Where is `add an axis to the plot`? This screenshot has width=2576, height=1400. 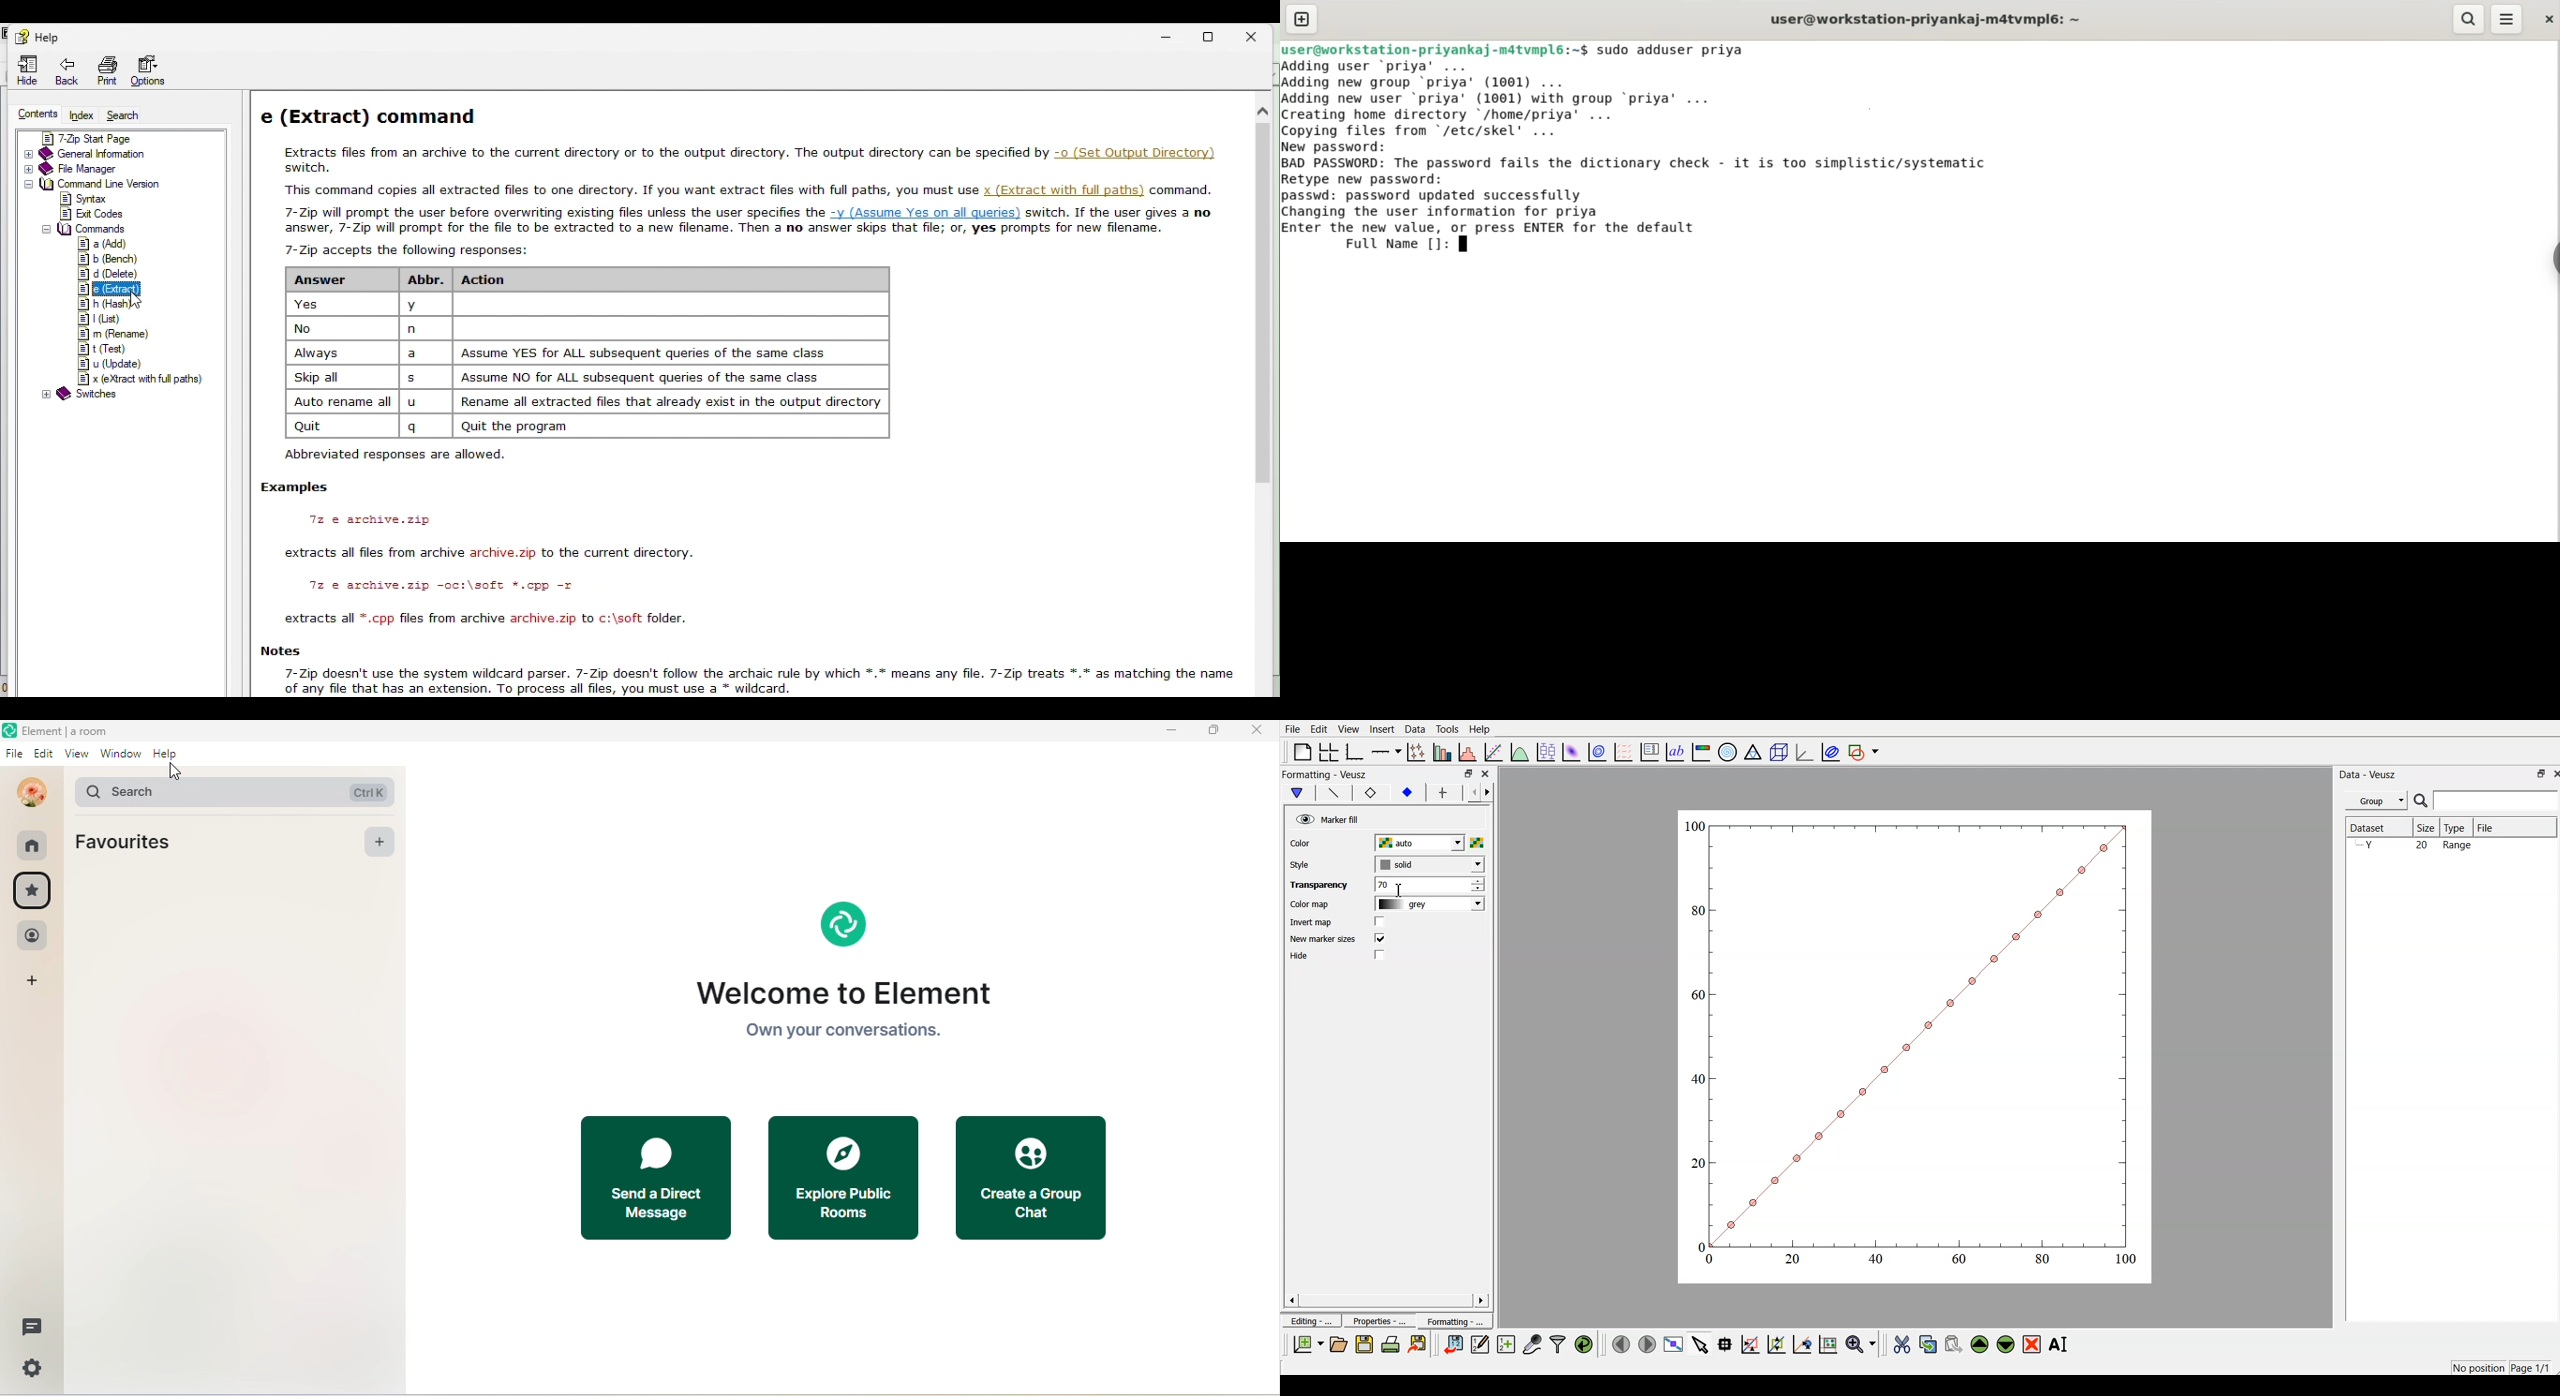
add an axis to the plot is located at coordinates (1386, 751).